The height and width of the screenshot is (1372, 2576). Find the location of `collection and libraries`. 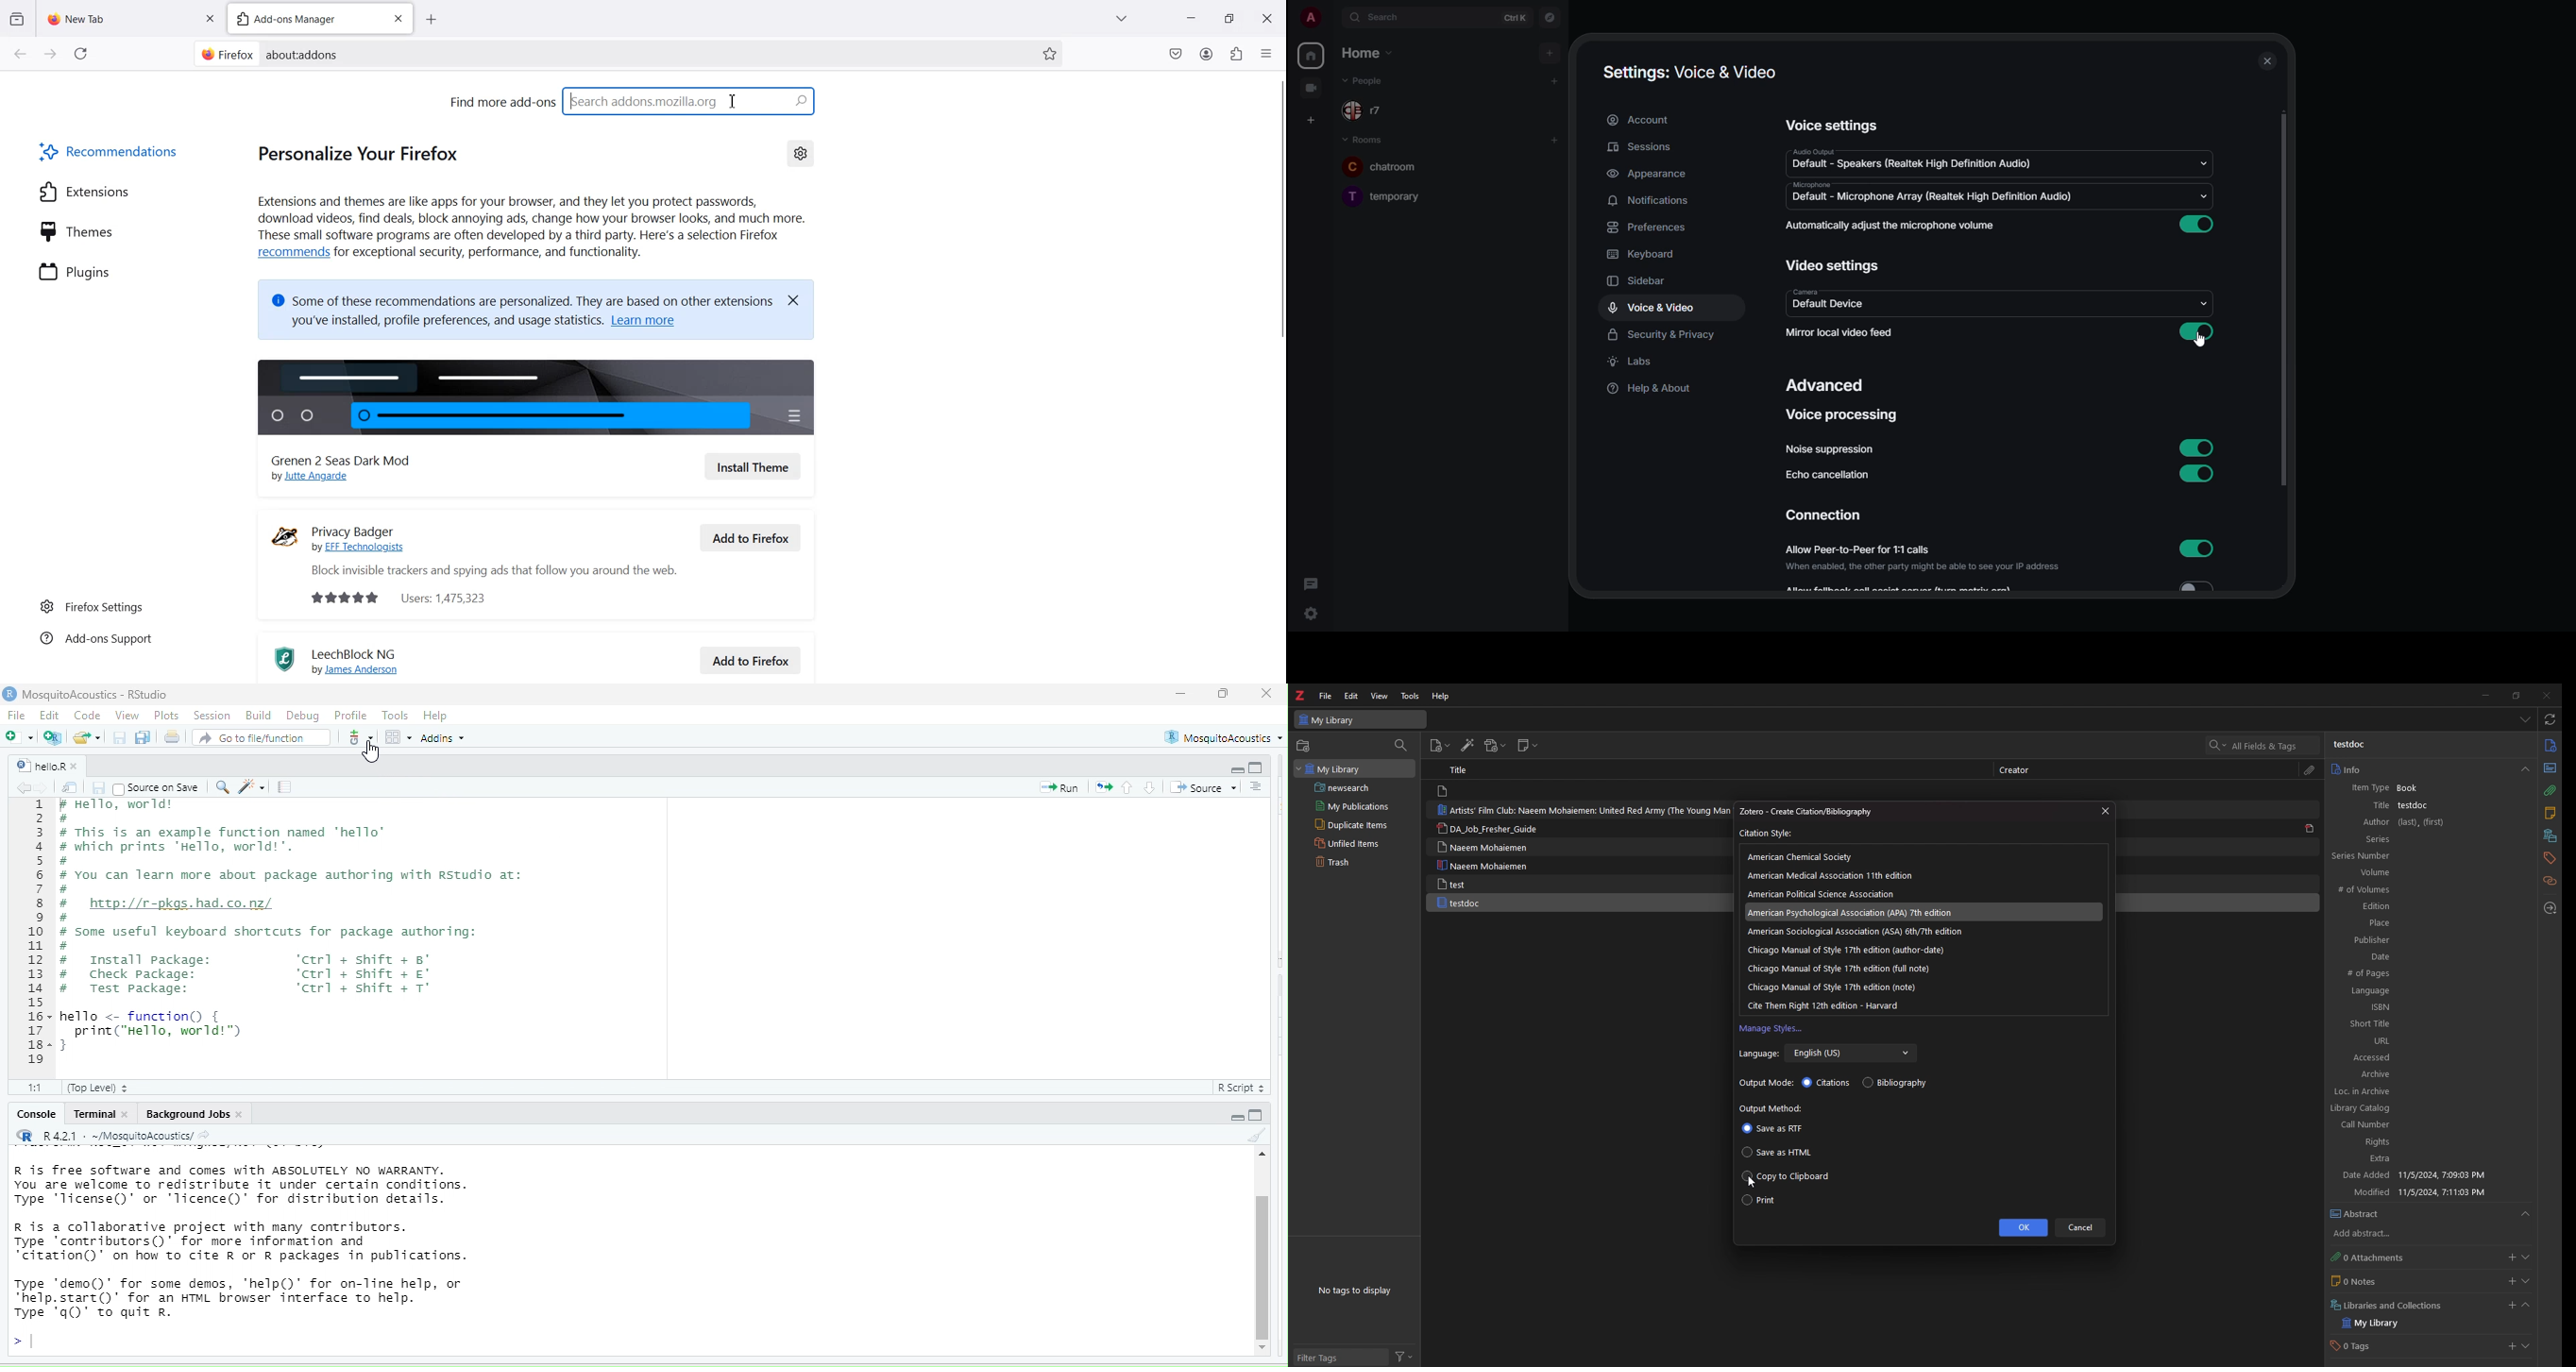

collection and libraries is located at coordinates (2549, 837).